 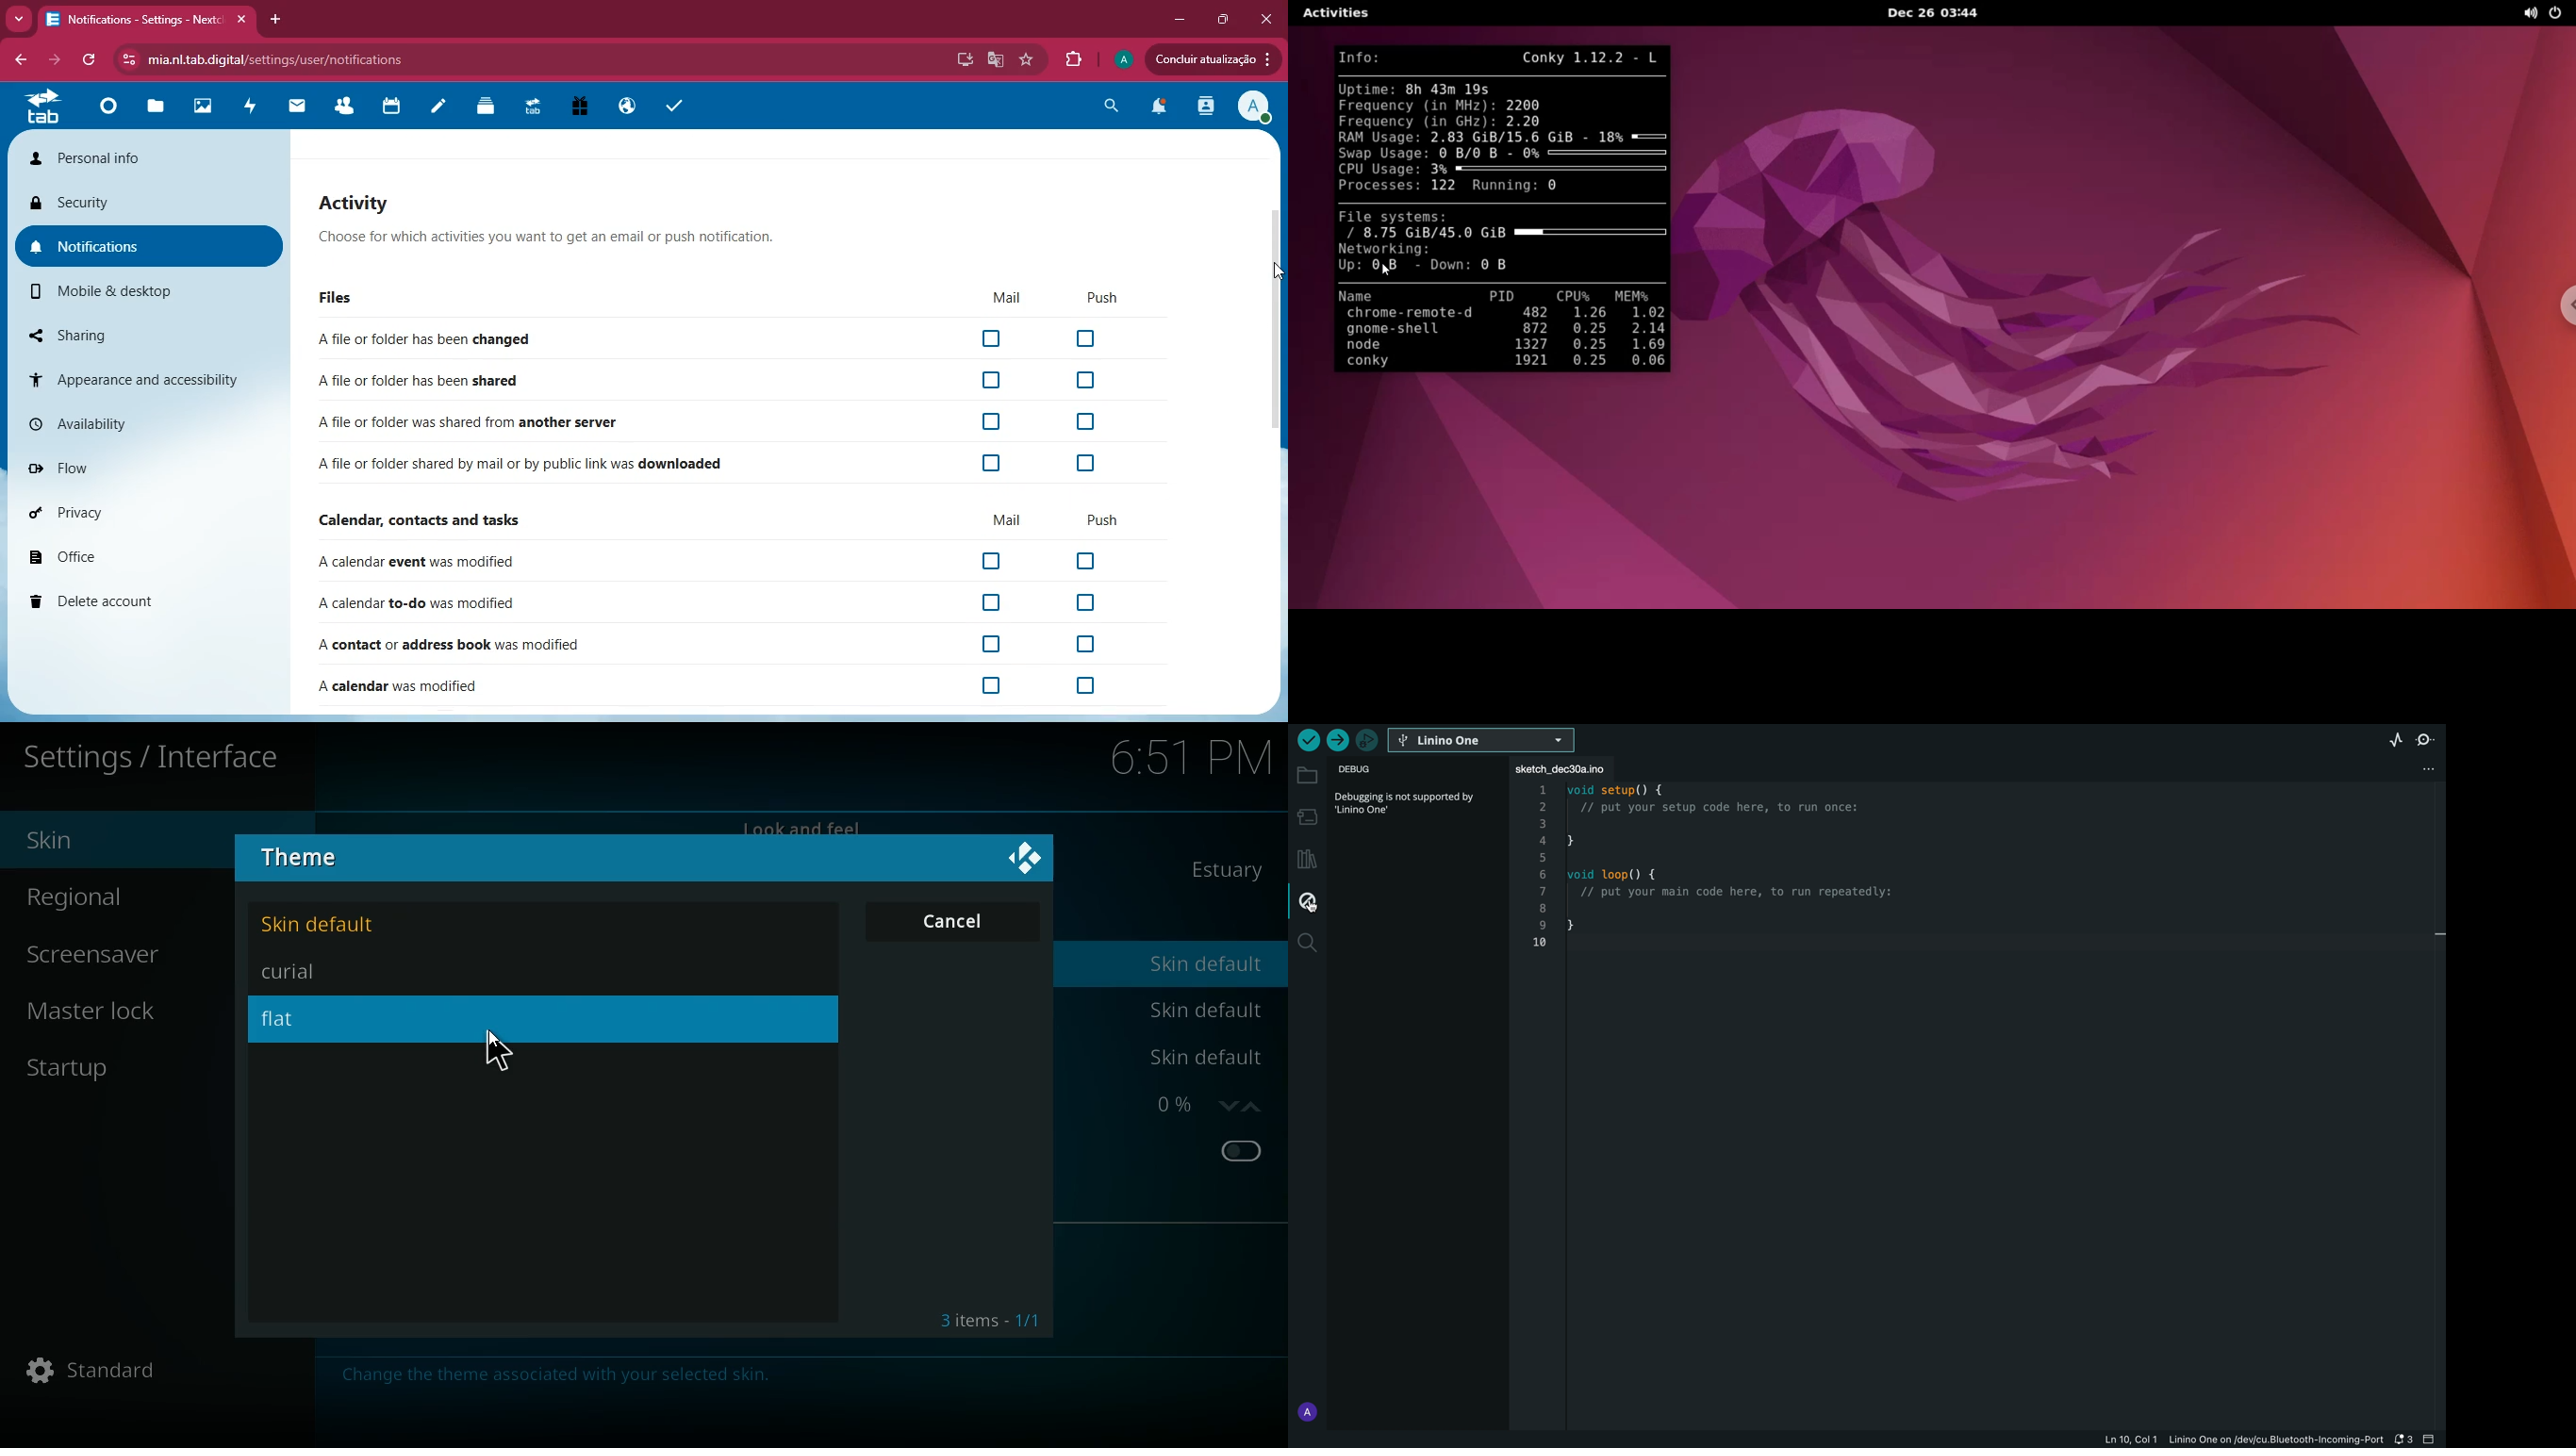 What do you see at coordinates (206, 107) in the screenshot?
I see `images` at bounding box center [206, 107].